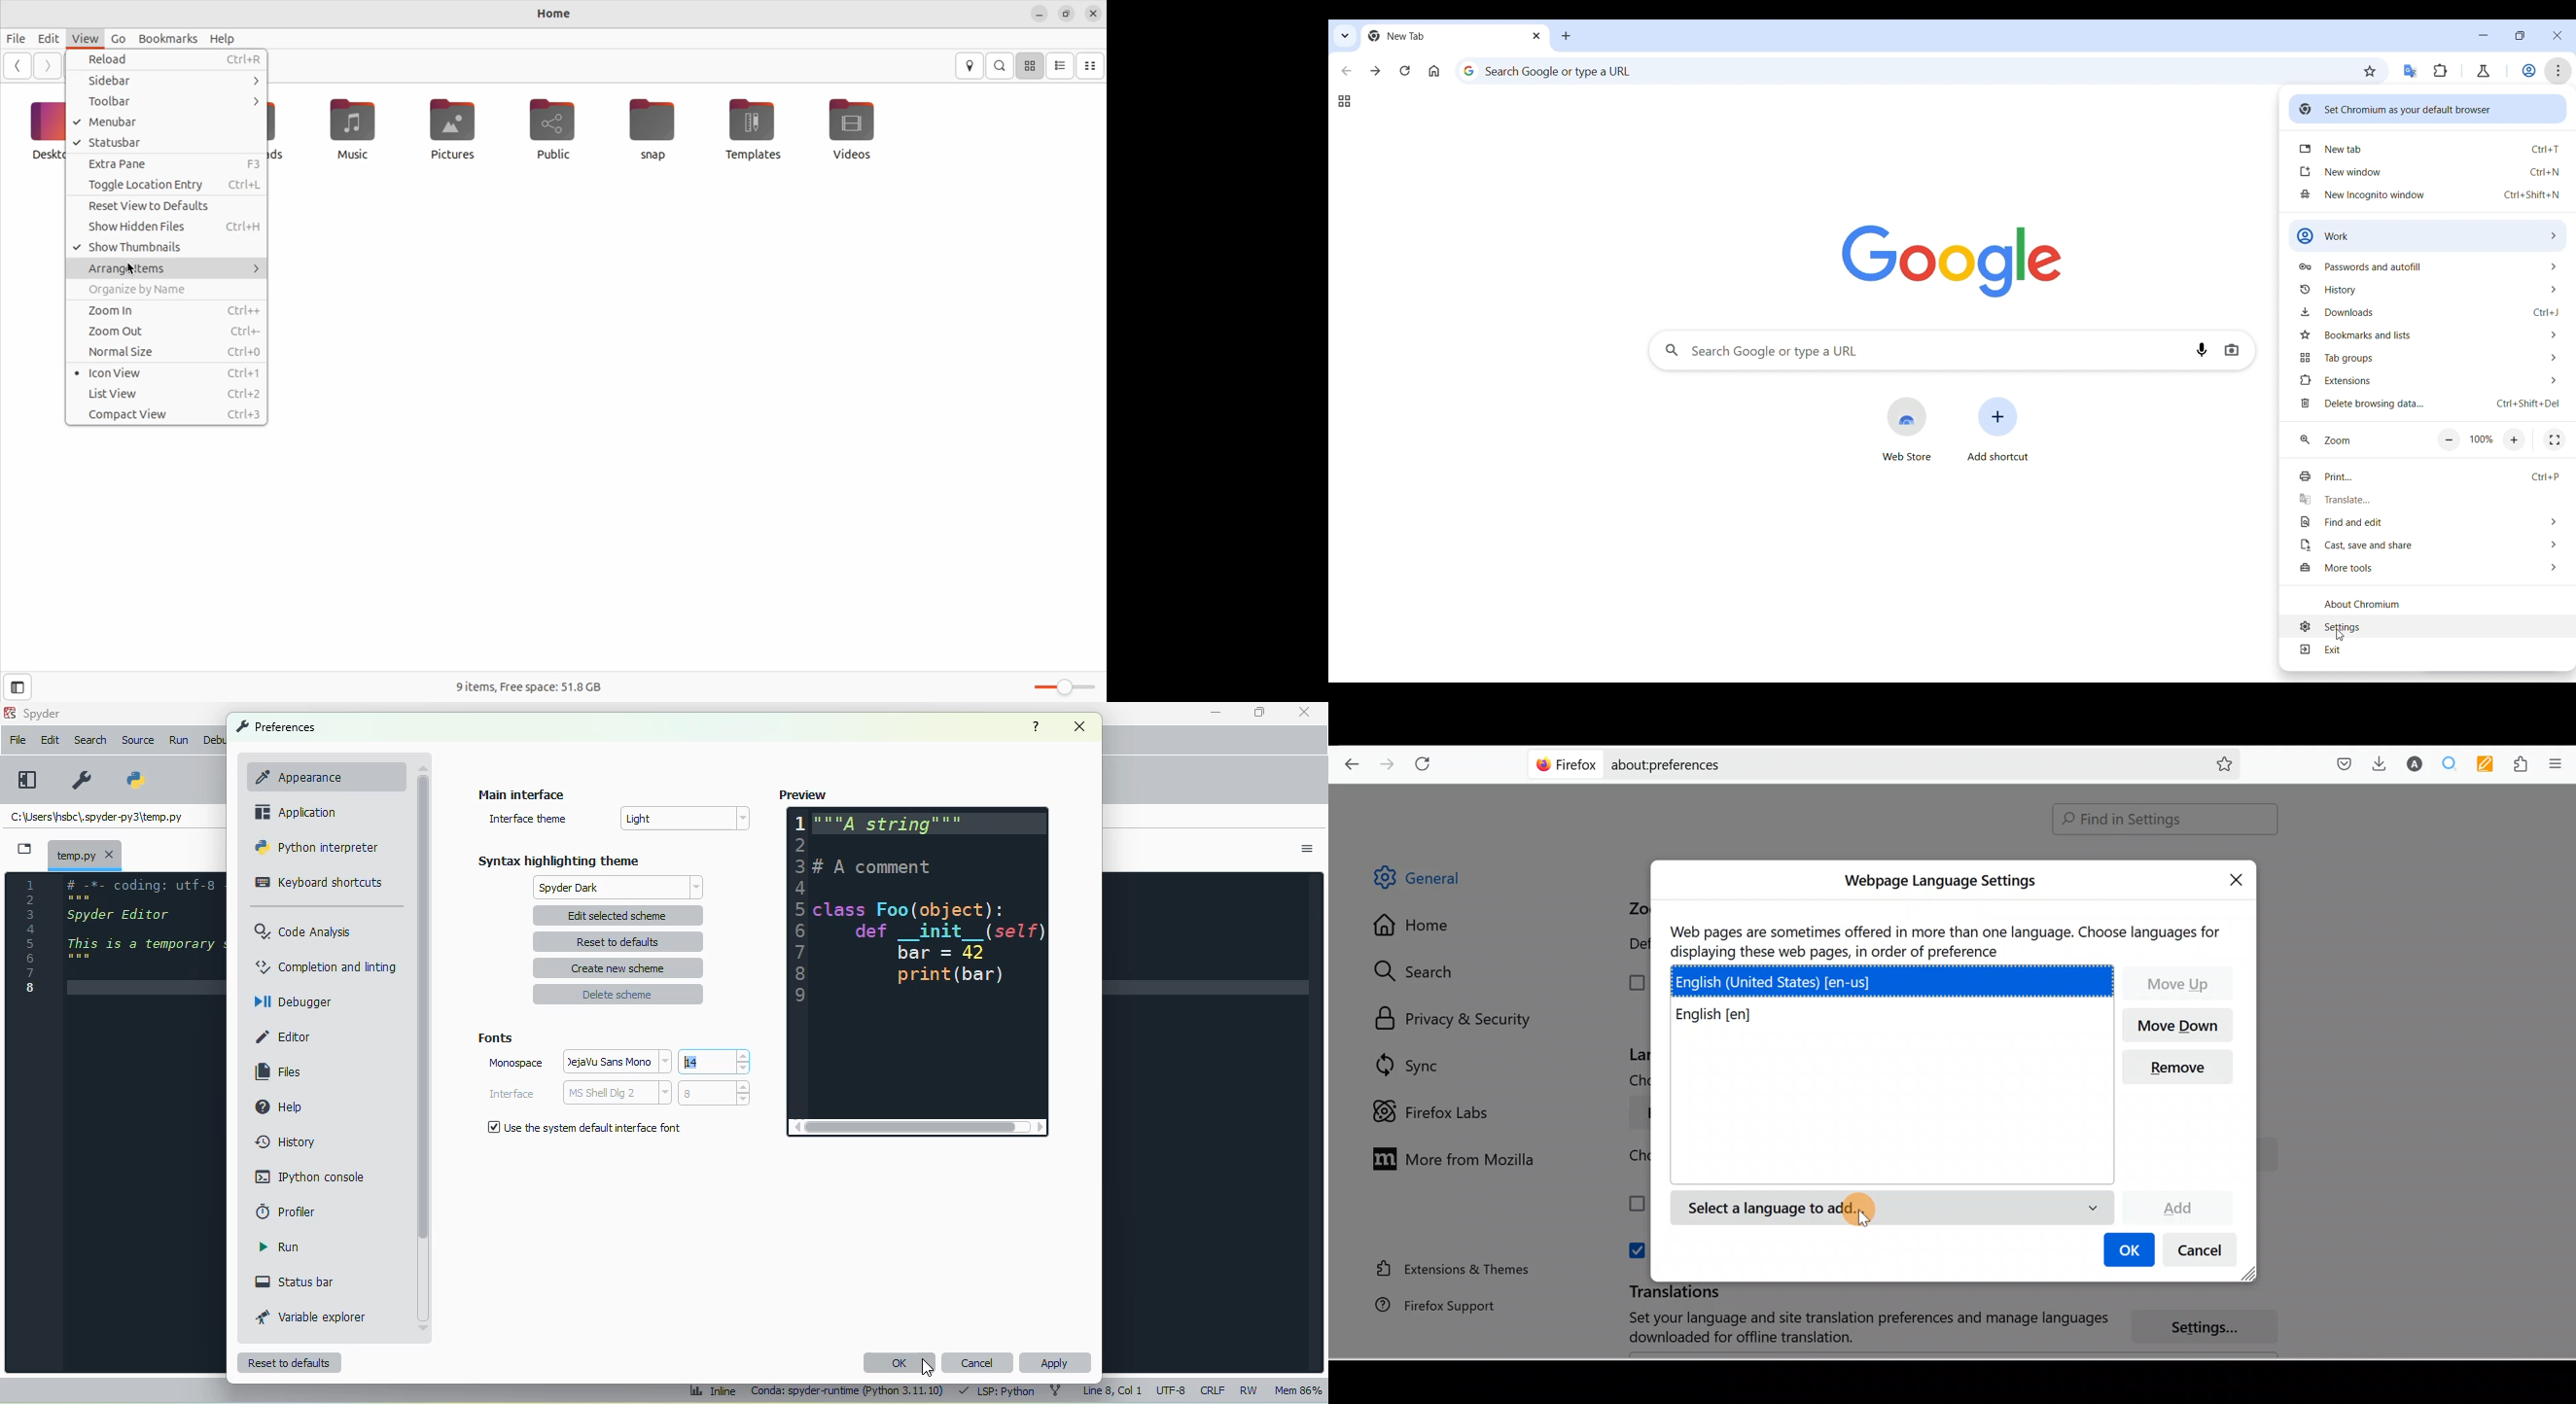 The height and width of the screenshot is (1428, 2576). What do you see at coordinates (1056, 1363) in the screenshot?
I see `apply` at bounding box center [1056, 1363].